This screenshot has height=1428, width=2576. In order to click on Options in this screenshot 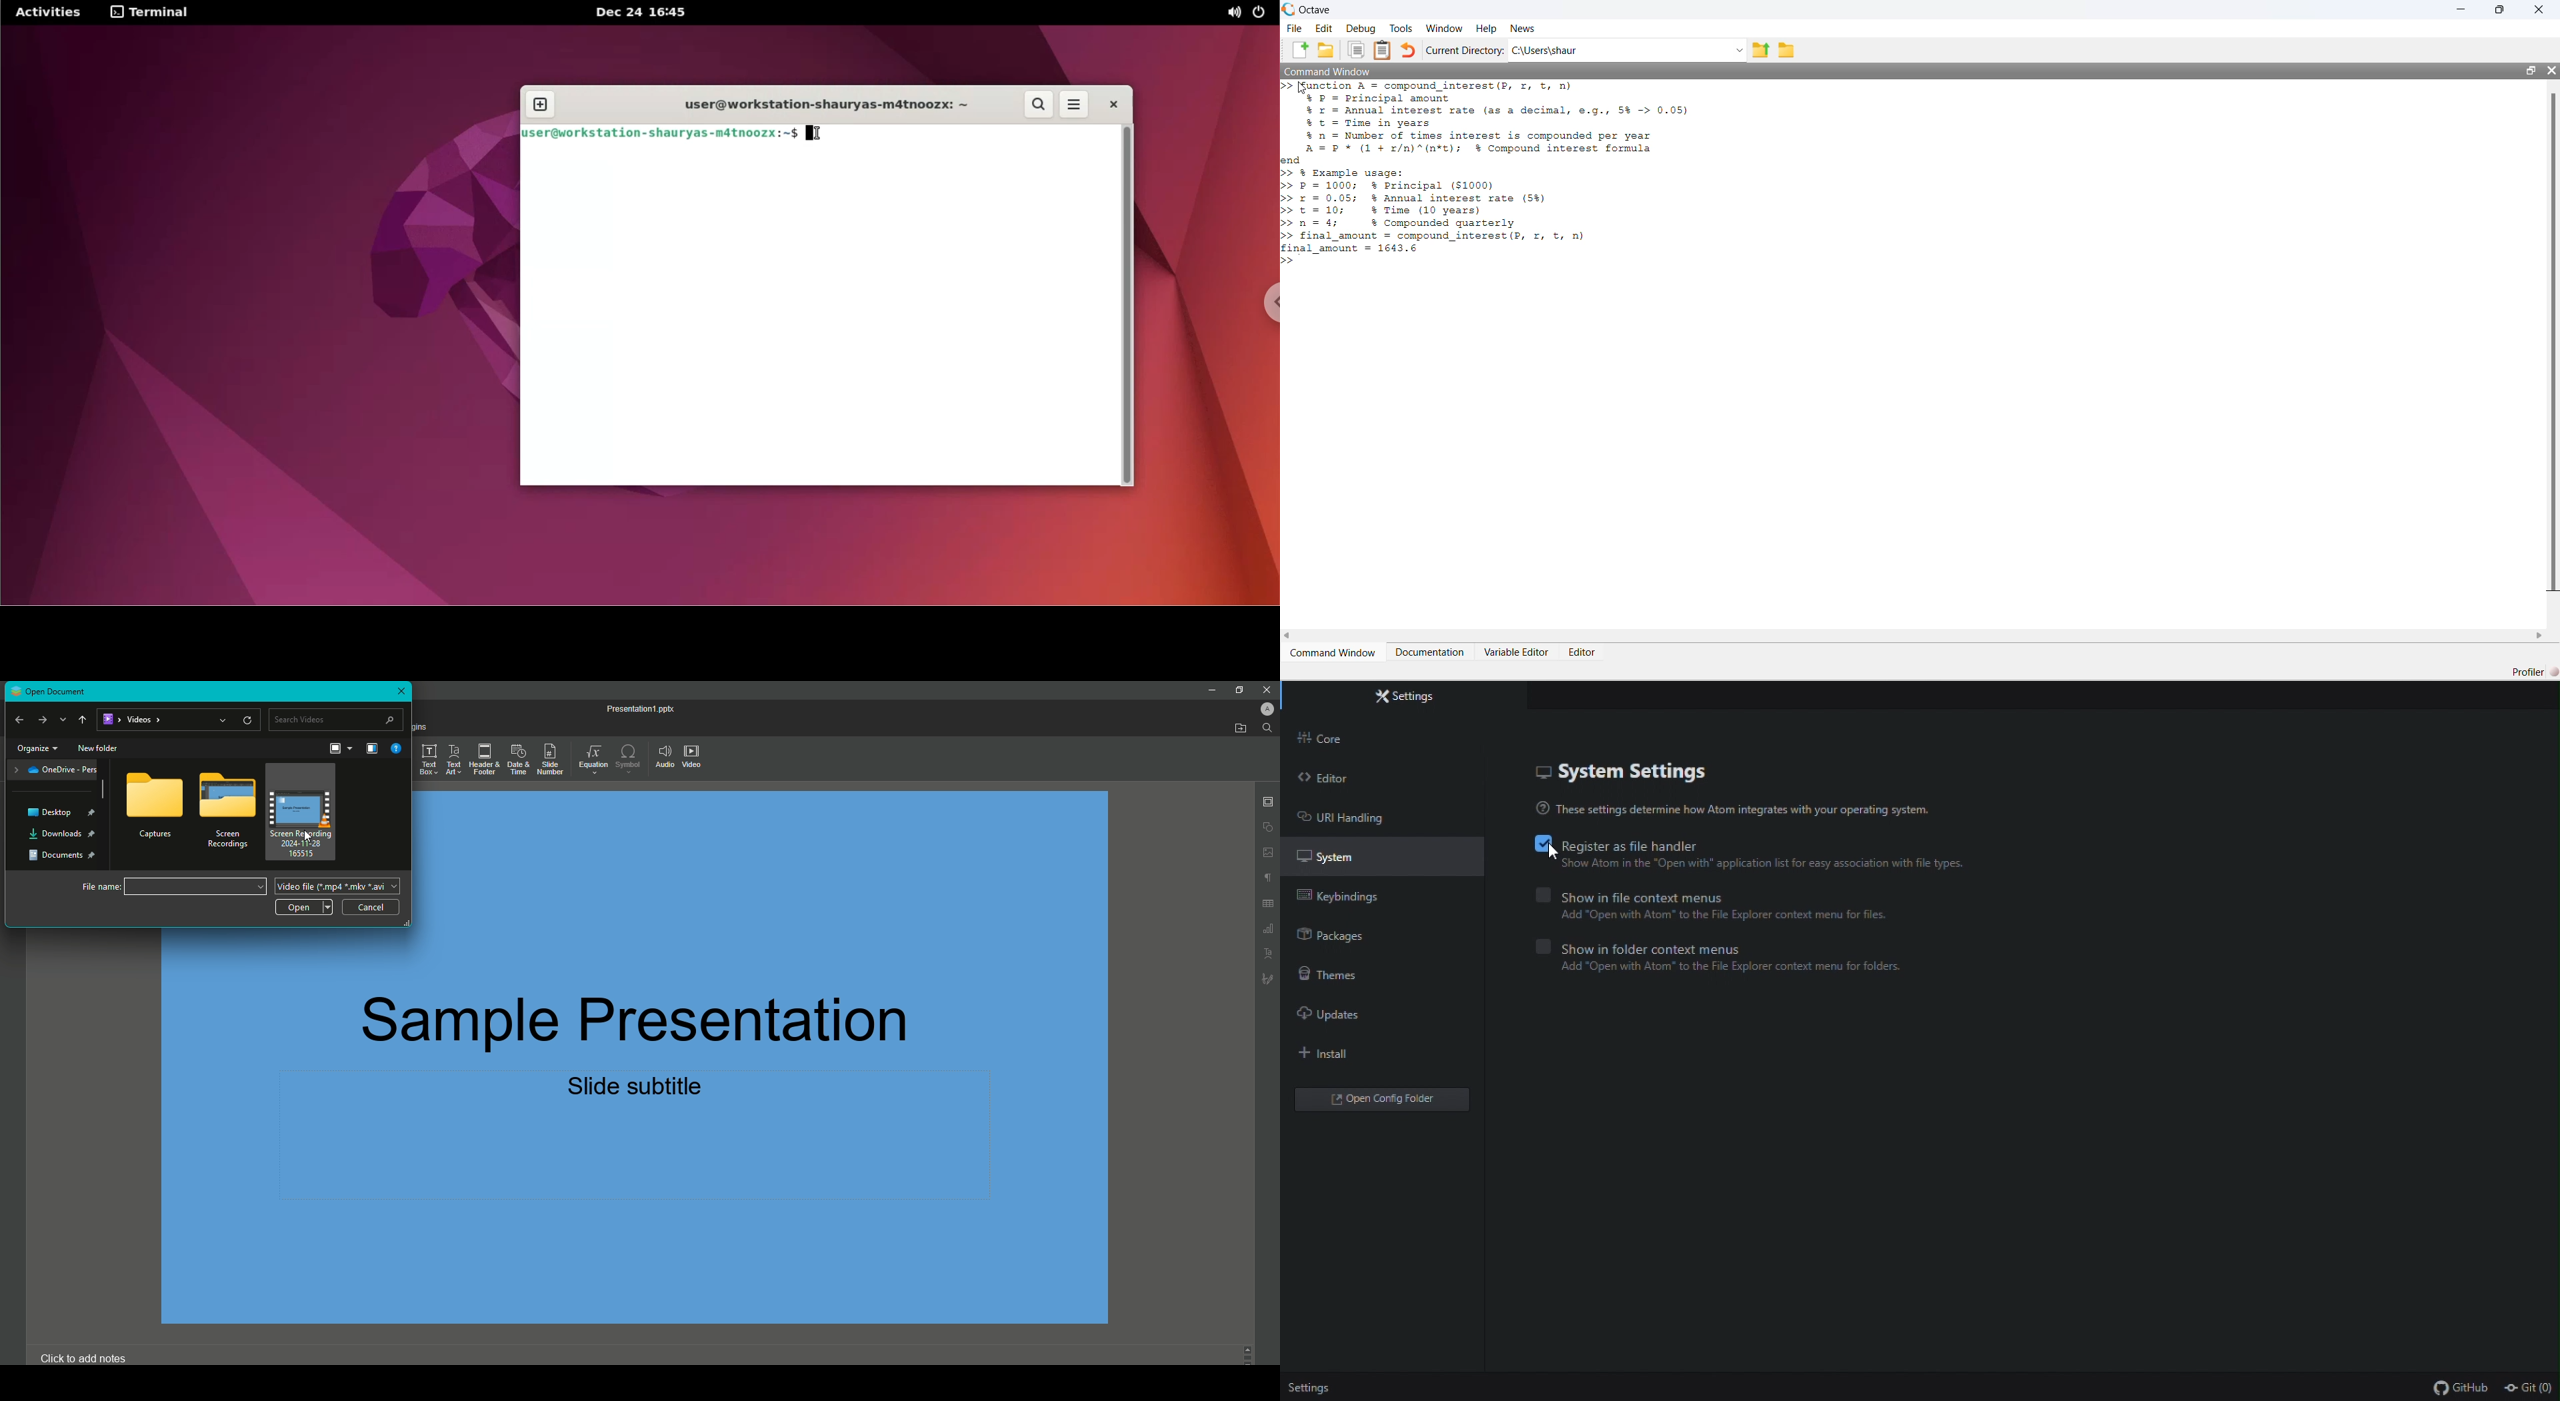, I will do `click(155, 810)`.